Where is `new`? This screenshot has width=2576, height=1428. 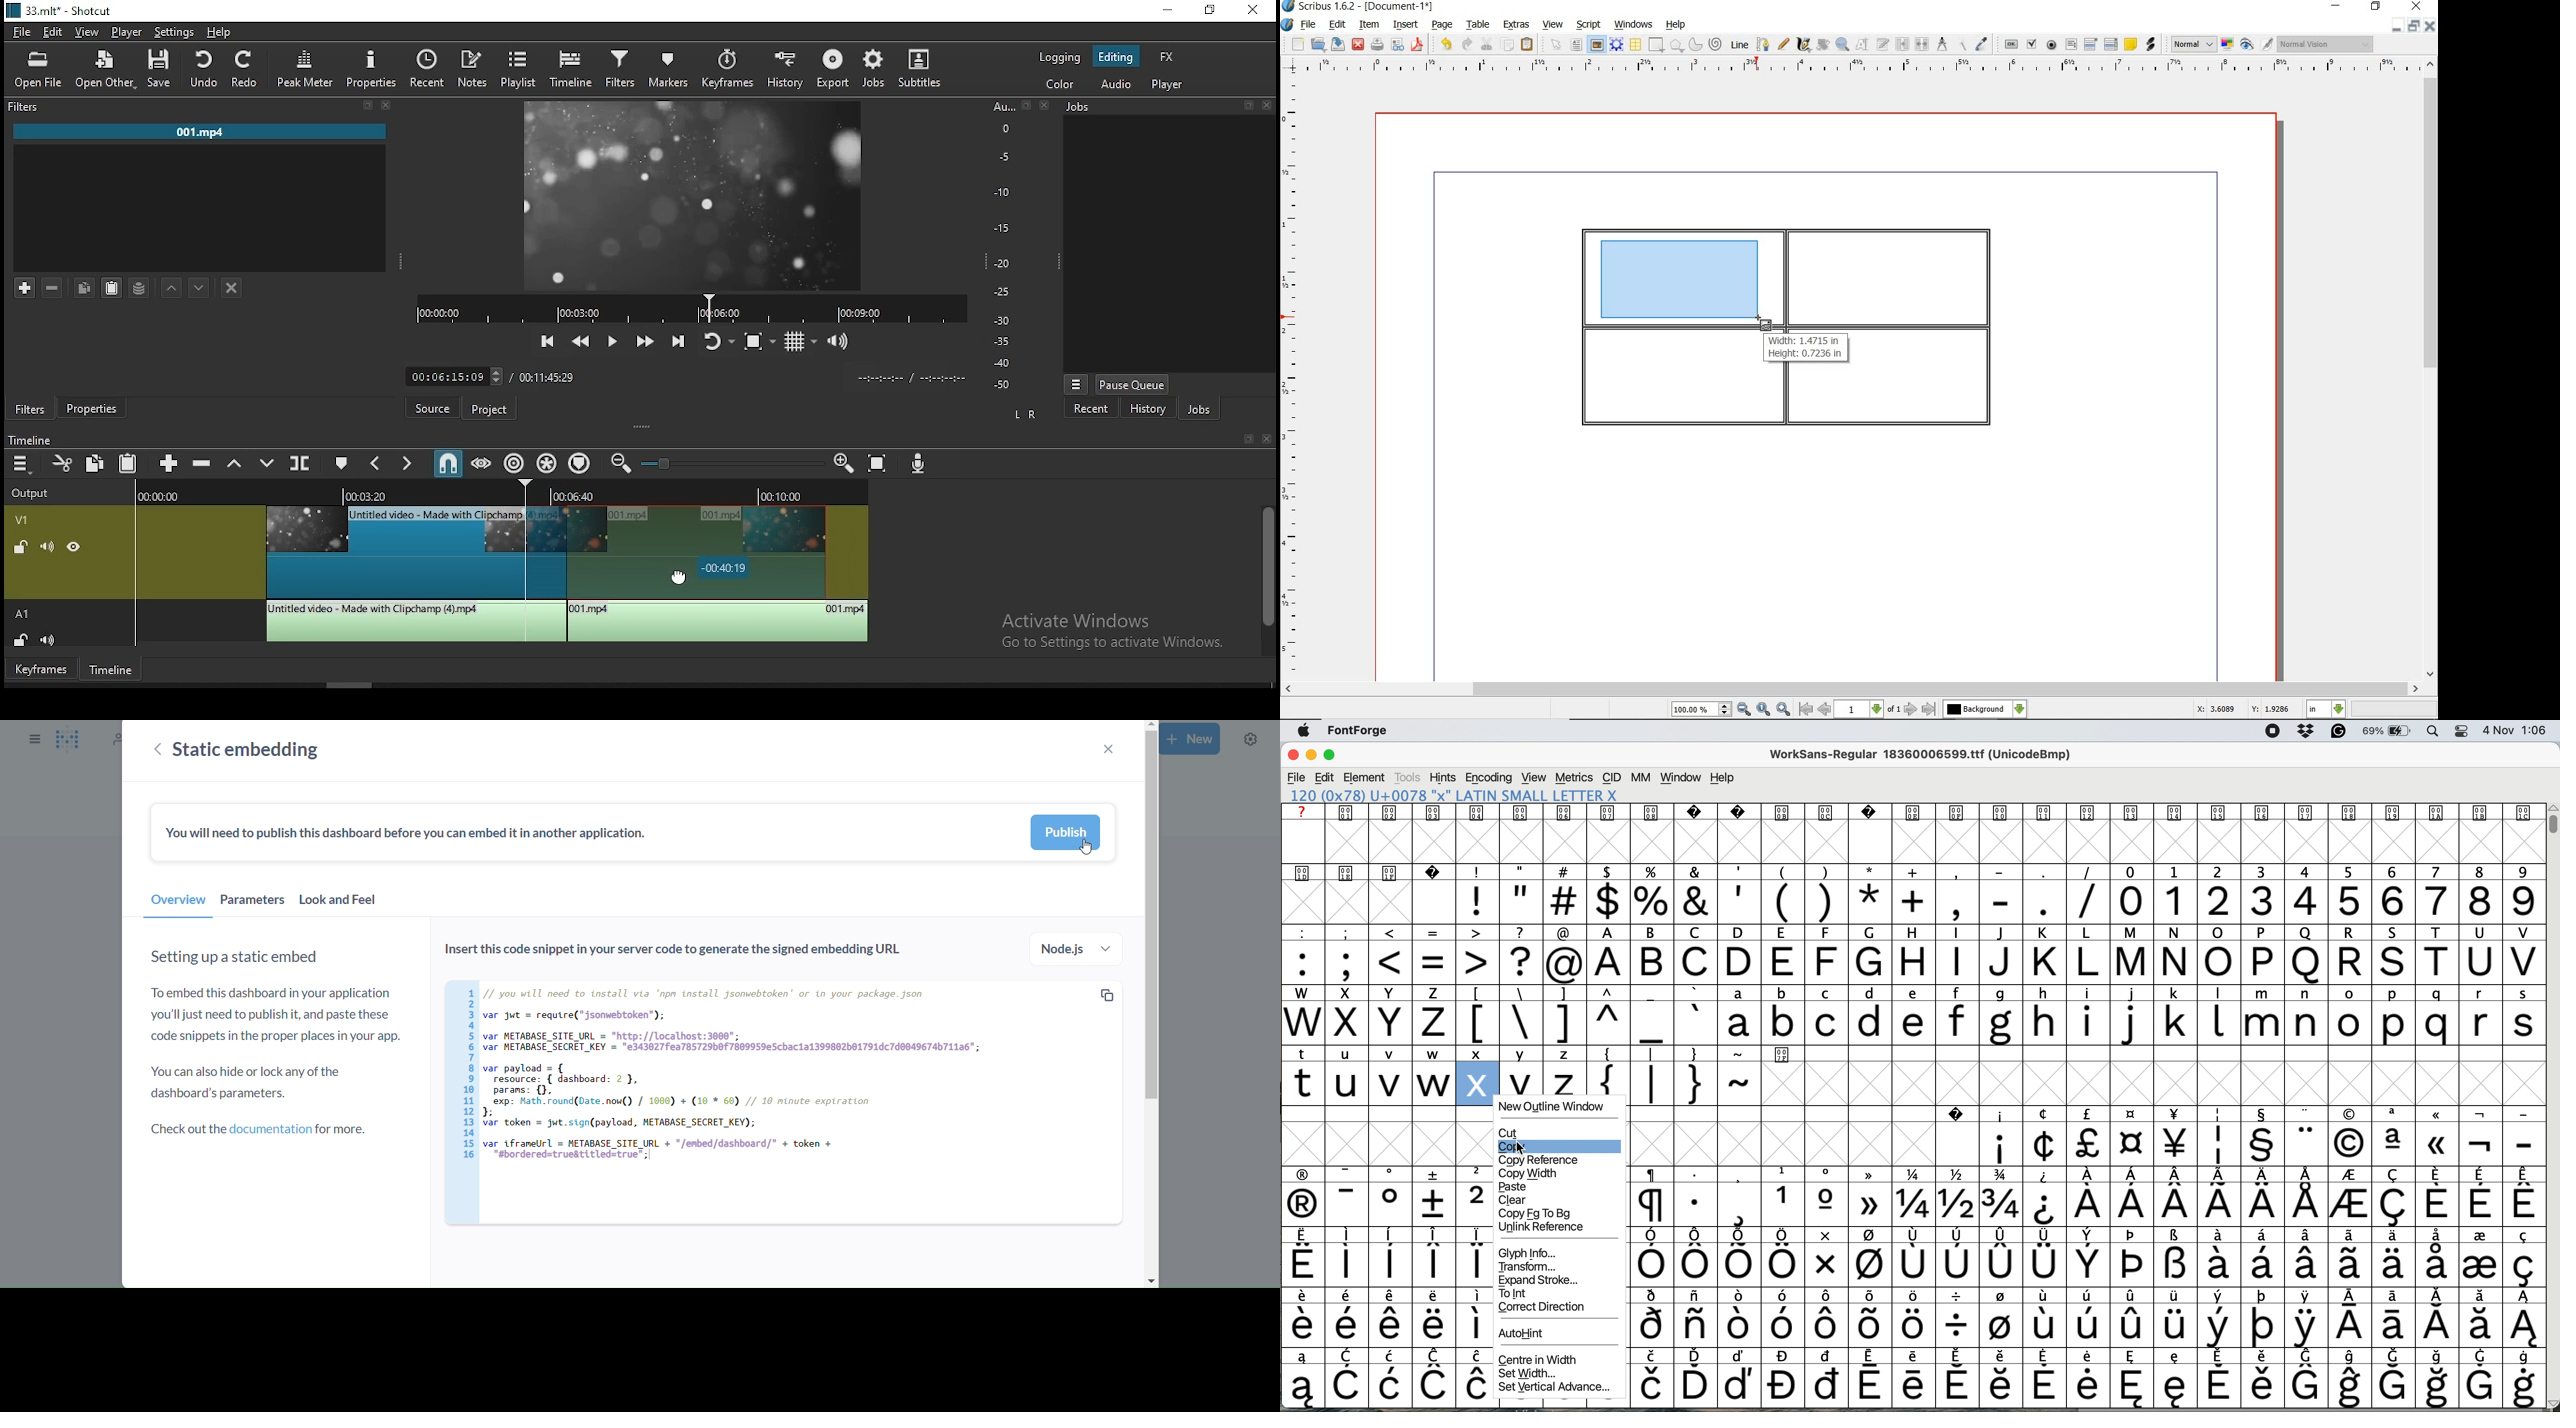 new is located at coordinates (1298, 46).